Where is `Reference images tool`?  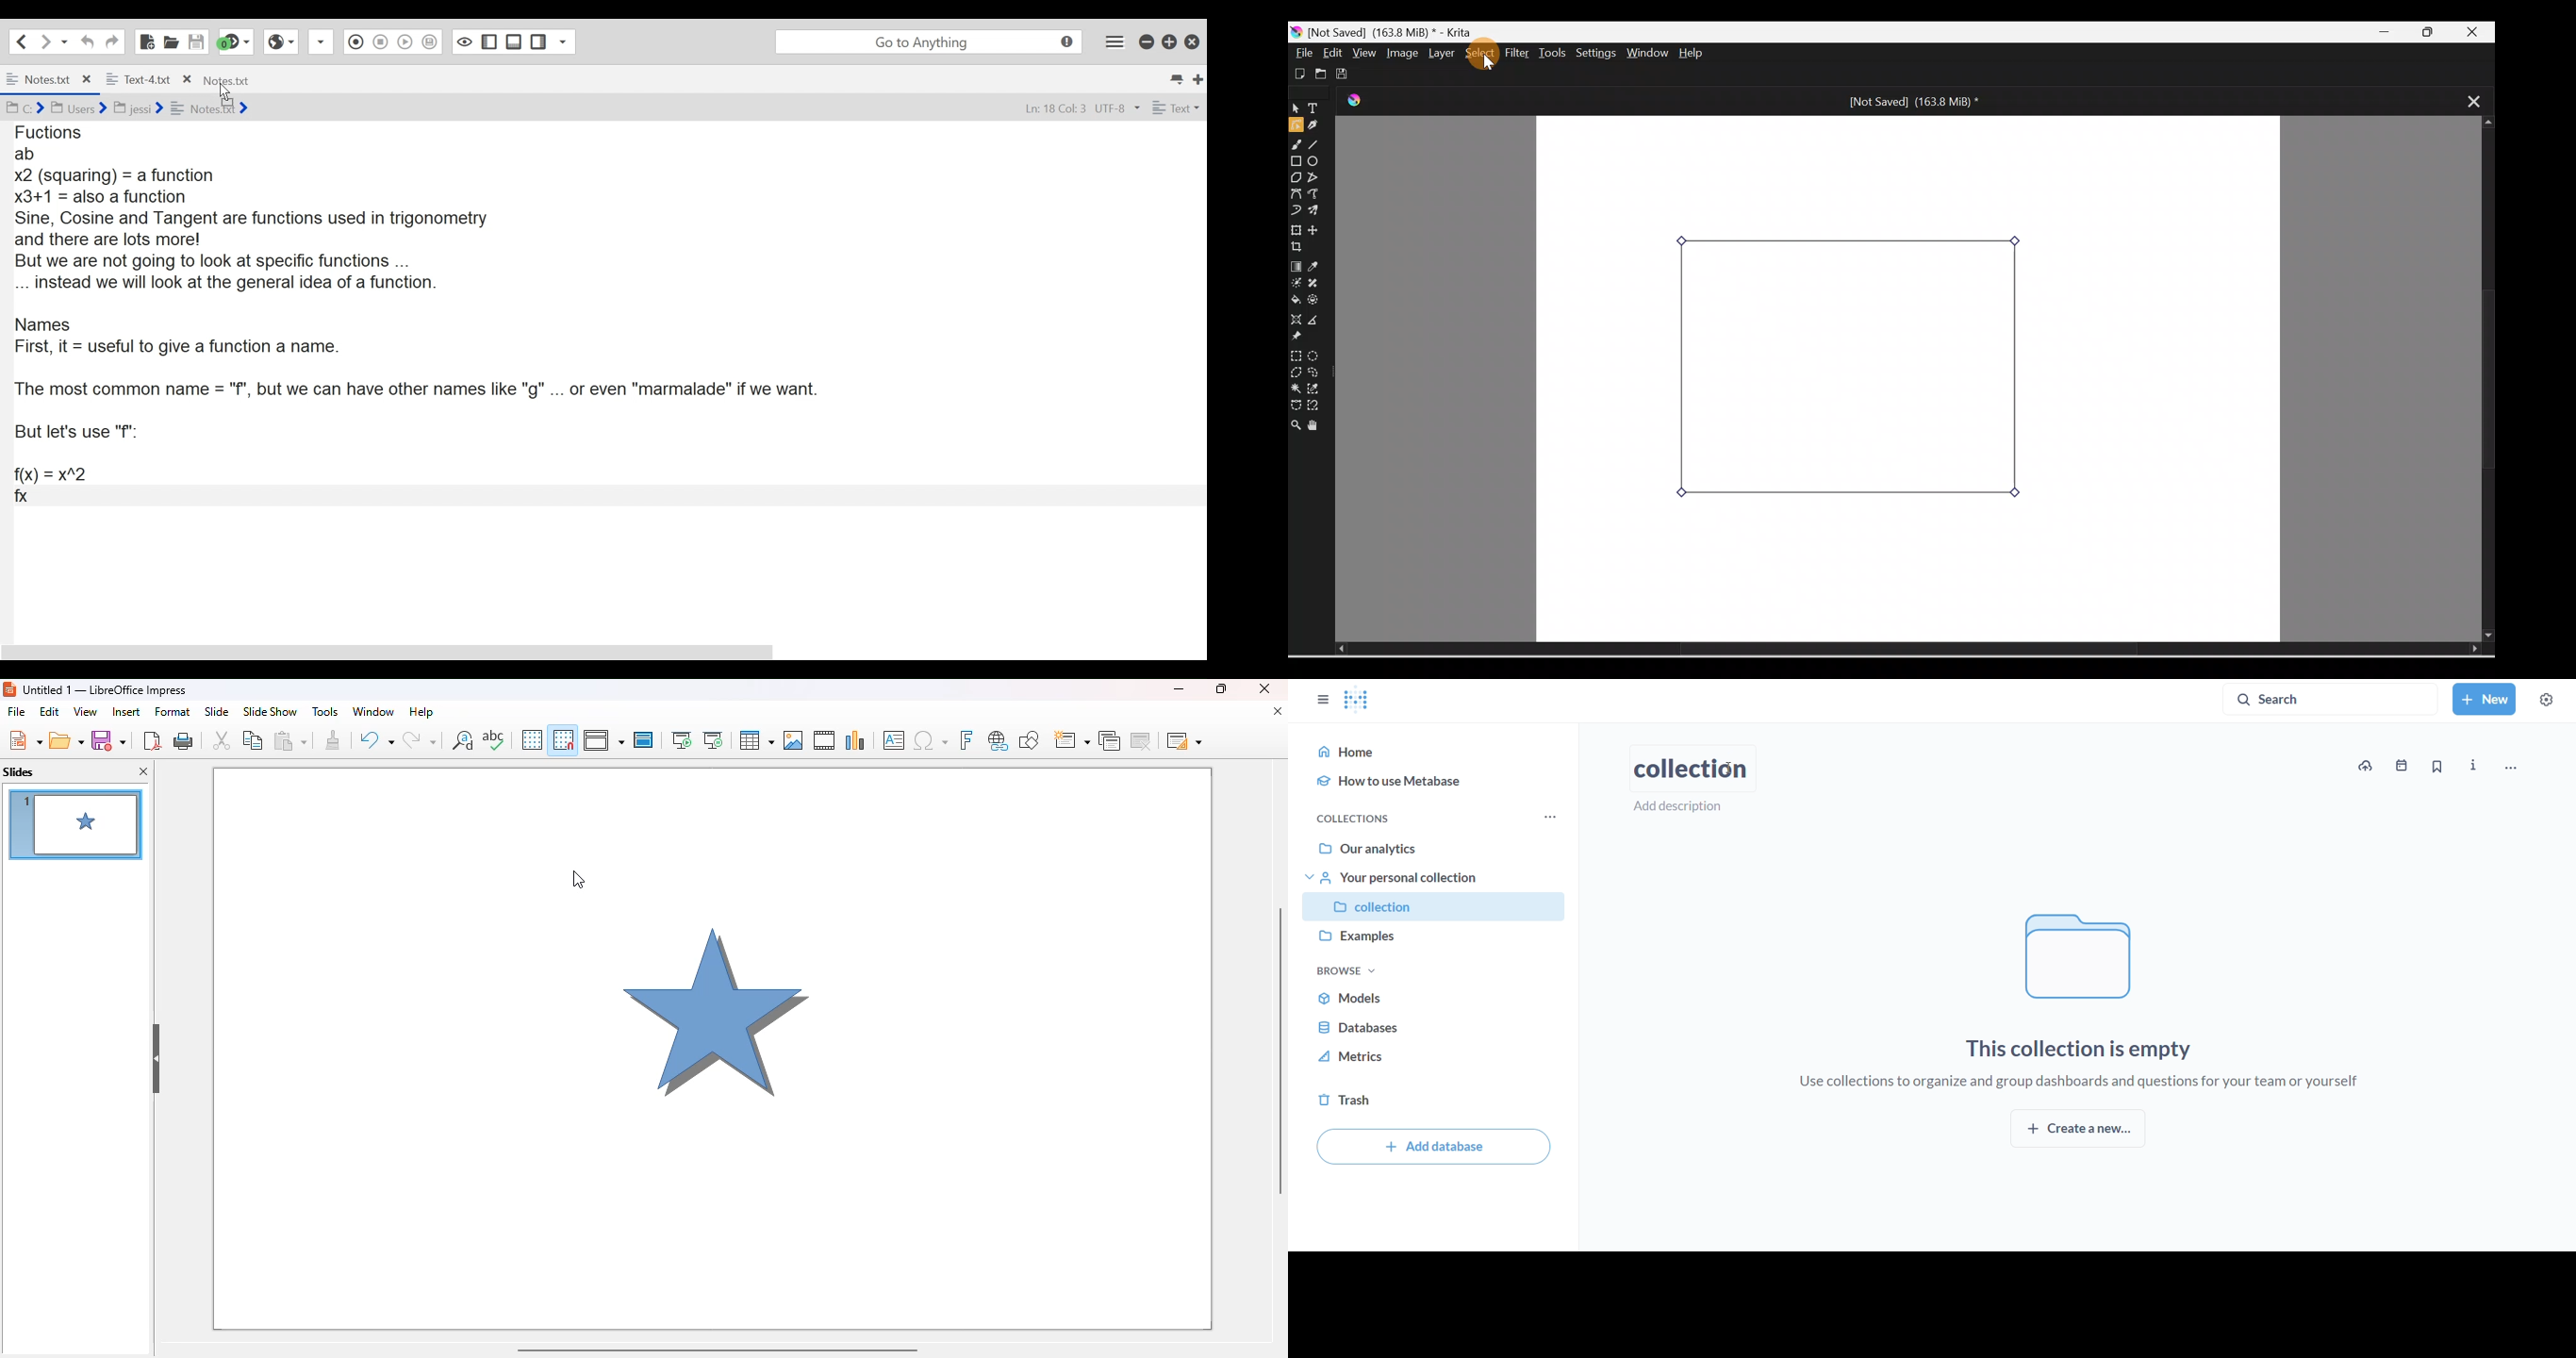
Reference images tool is located at coordinates (1304, 338).